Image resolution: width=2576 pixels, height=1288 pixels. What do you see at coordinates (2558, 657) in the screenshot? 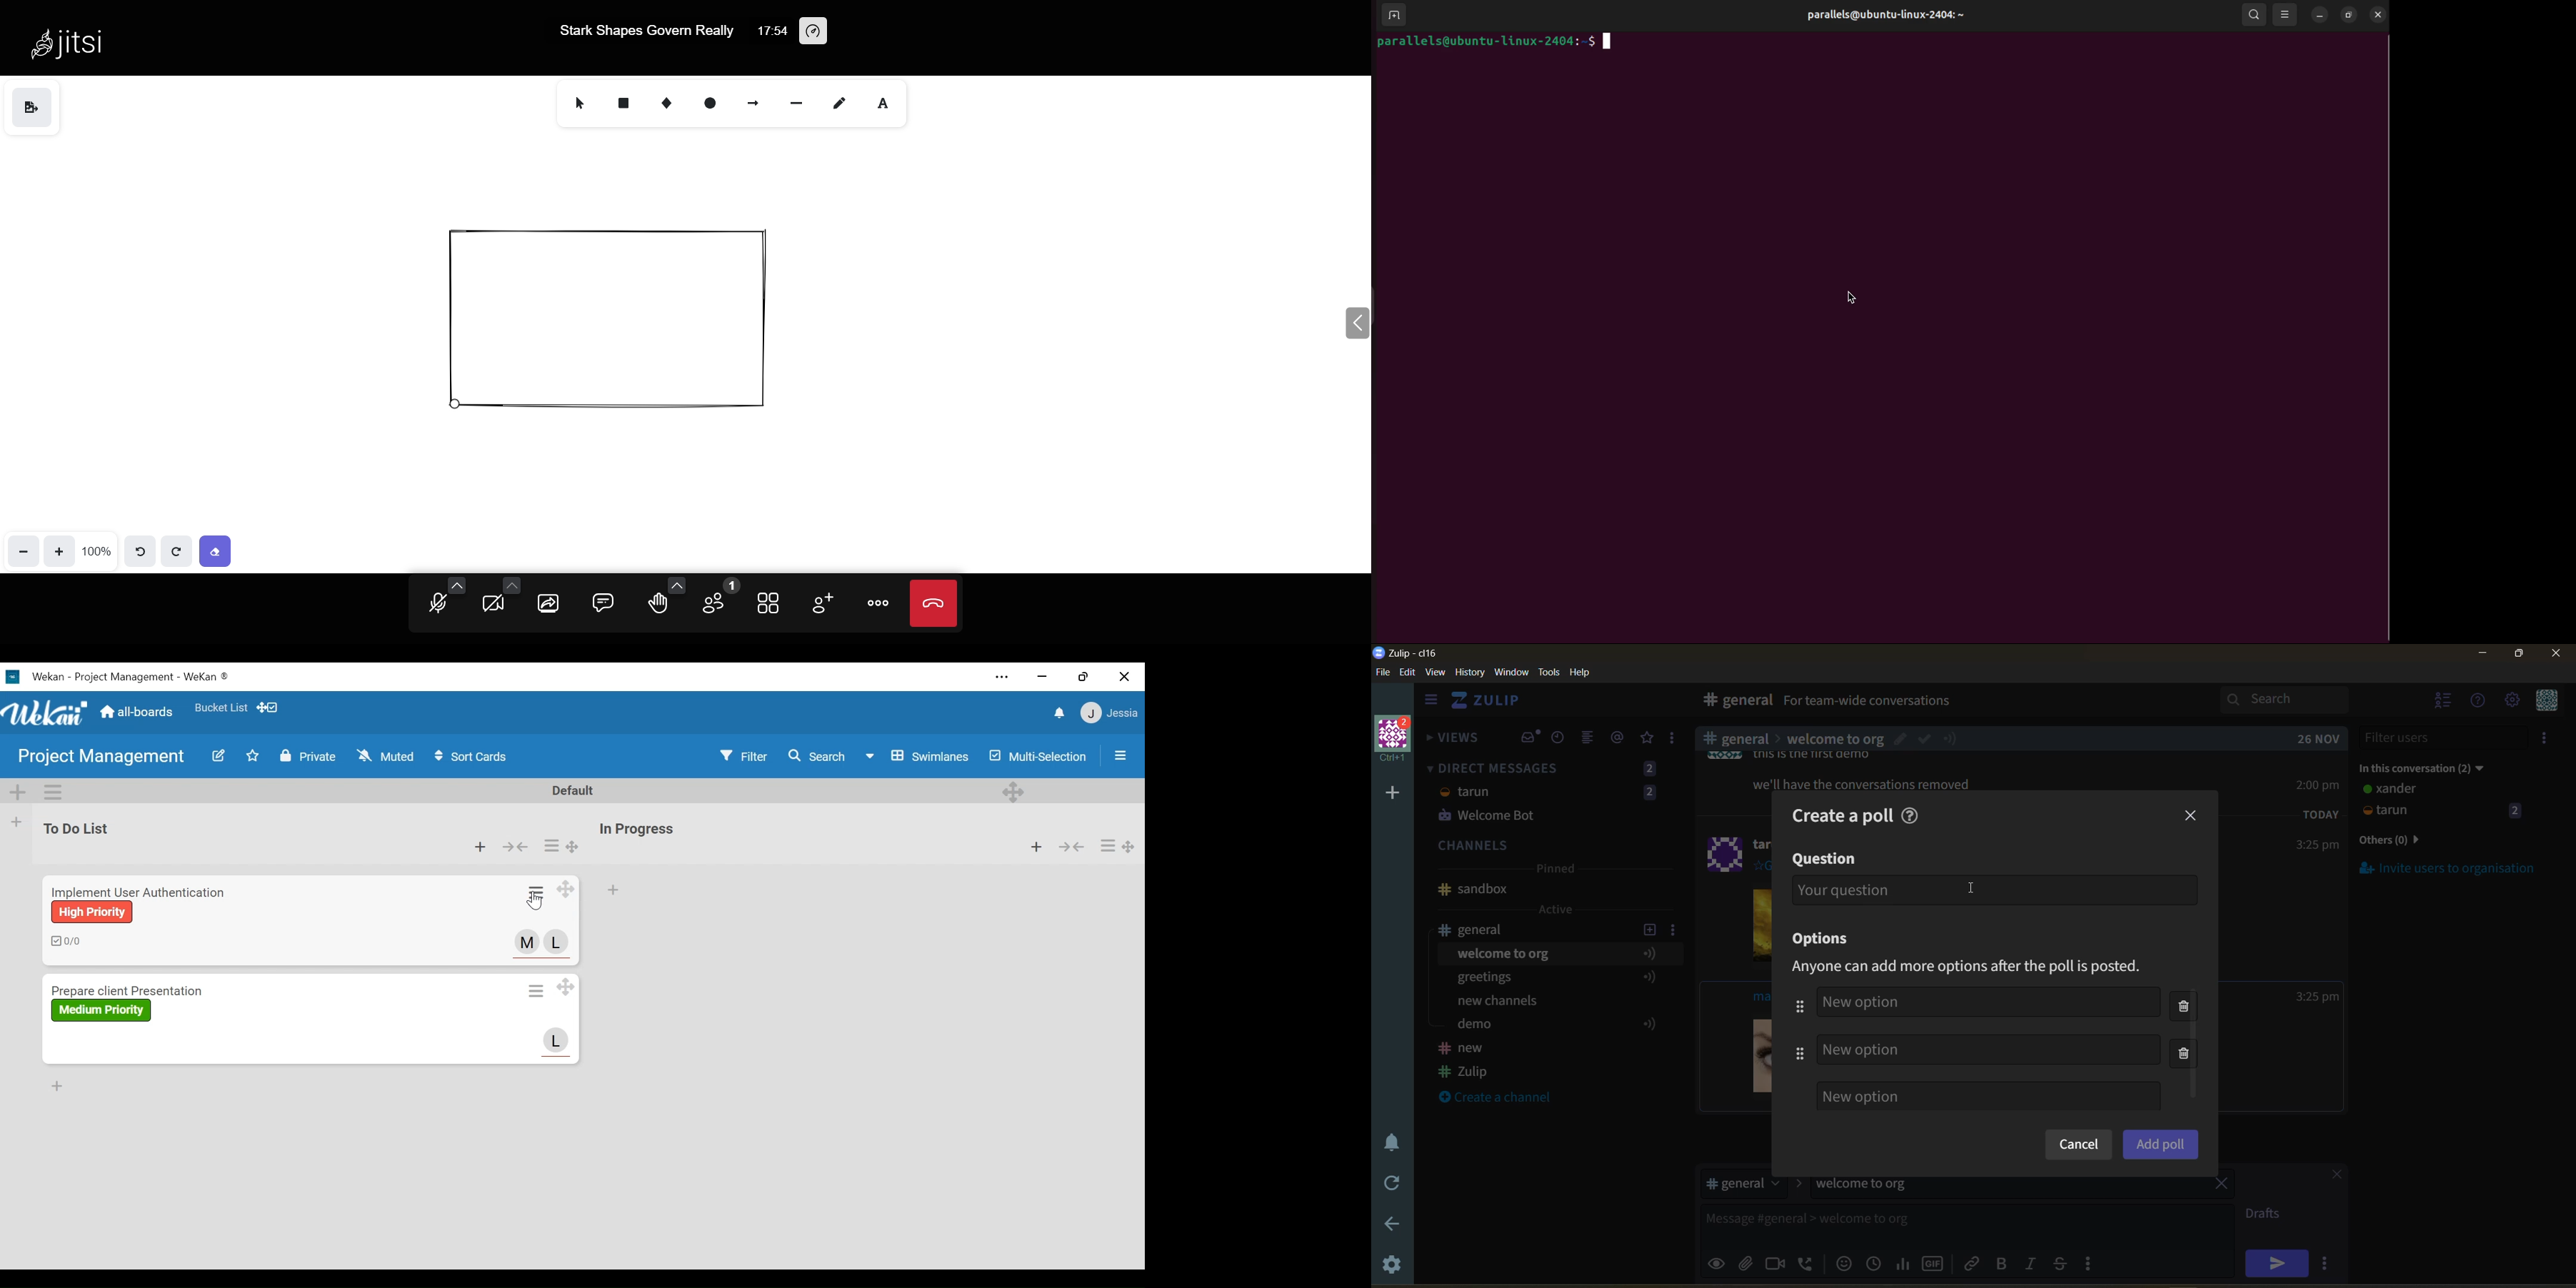
I see `close` at bounding box center [2558, 657].